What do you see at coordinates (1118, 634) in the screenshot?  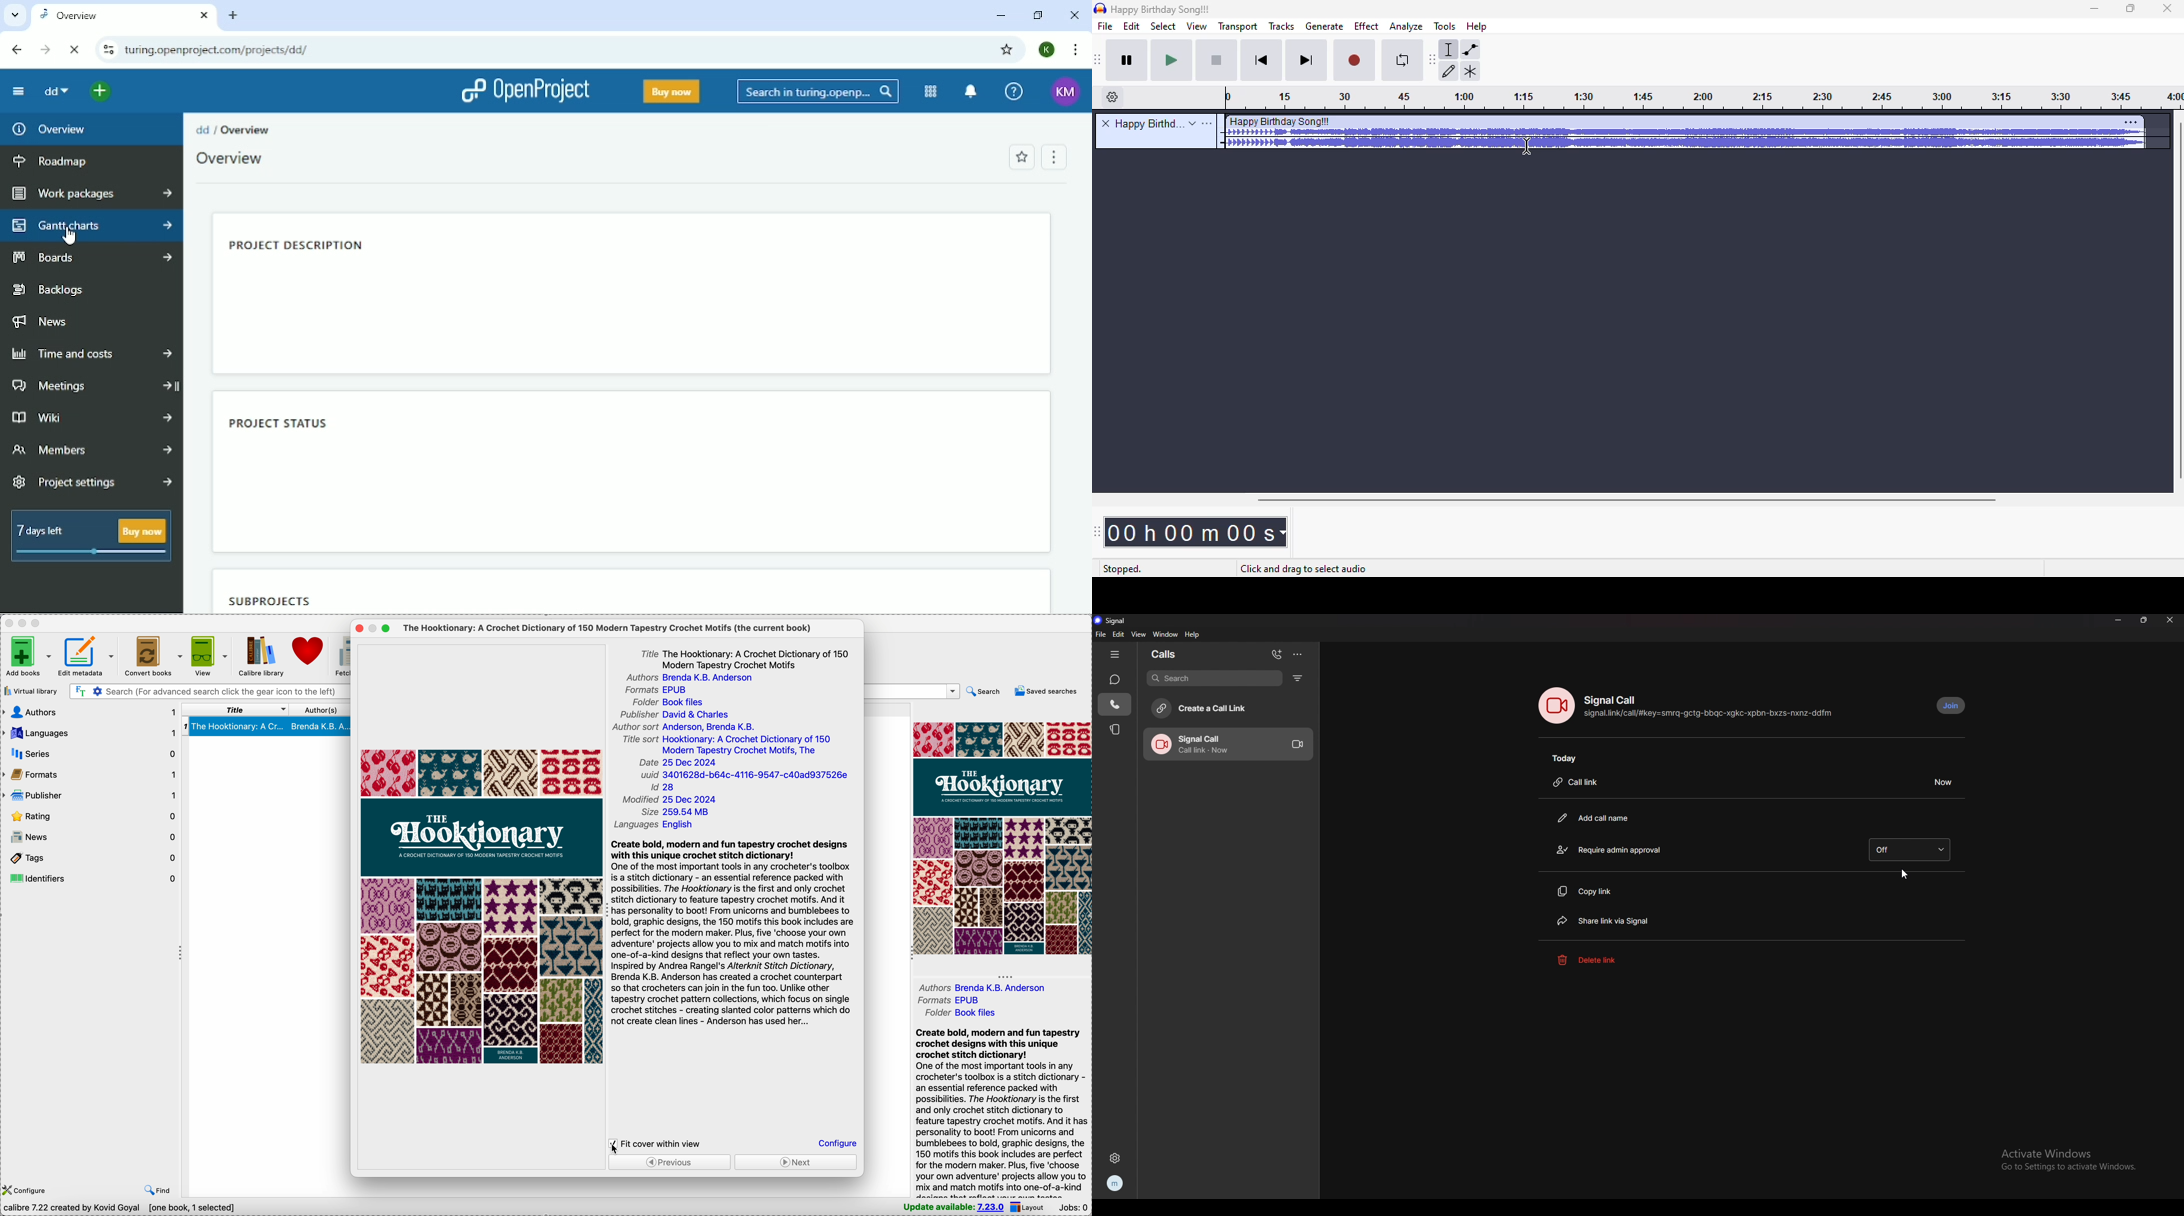 I see `edit` at bounding box center [1118, 634].